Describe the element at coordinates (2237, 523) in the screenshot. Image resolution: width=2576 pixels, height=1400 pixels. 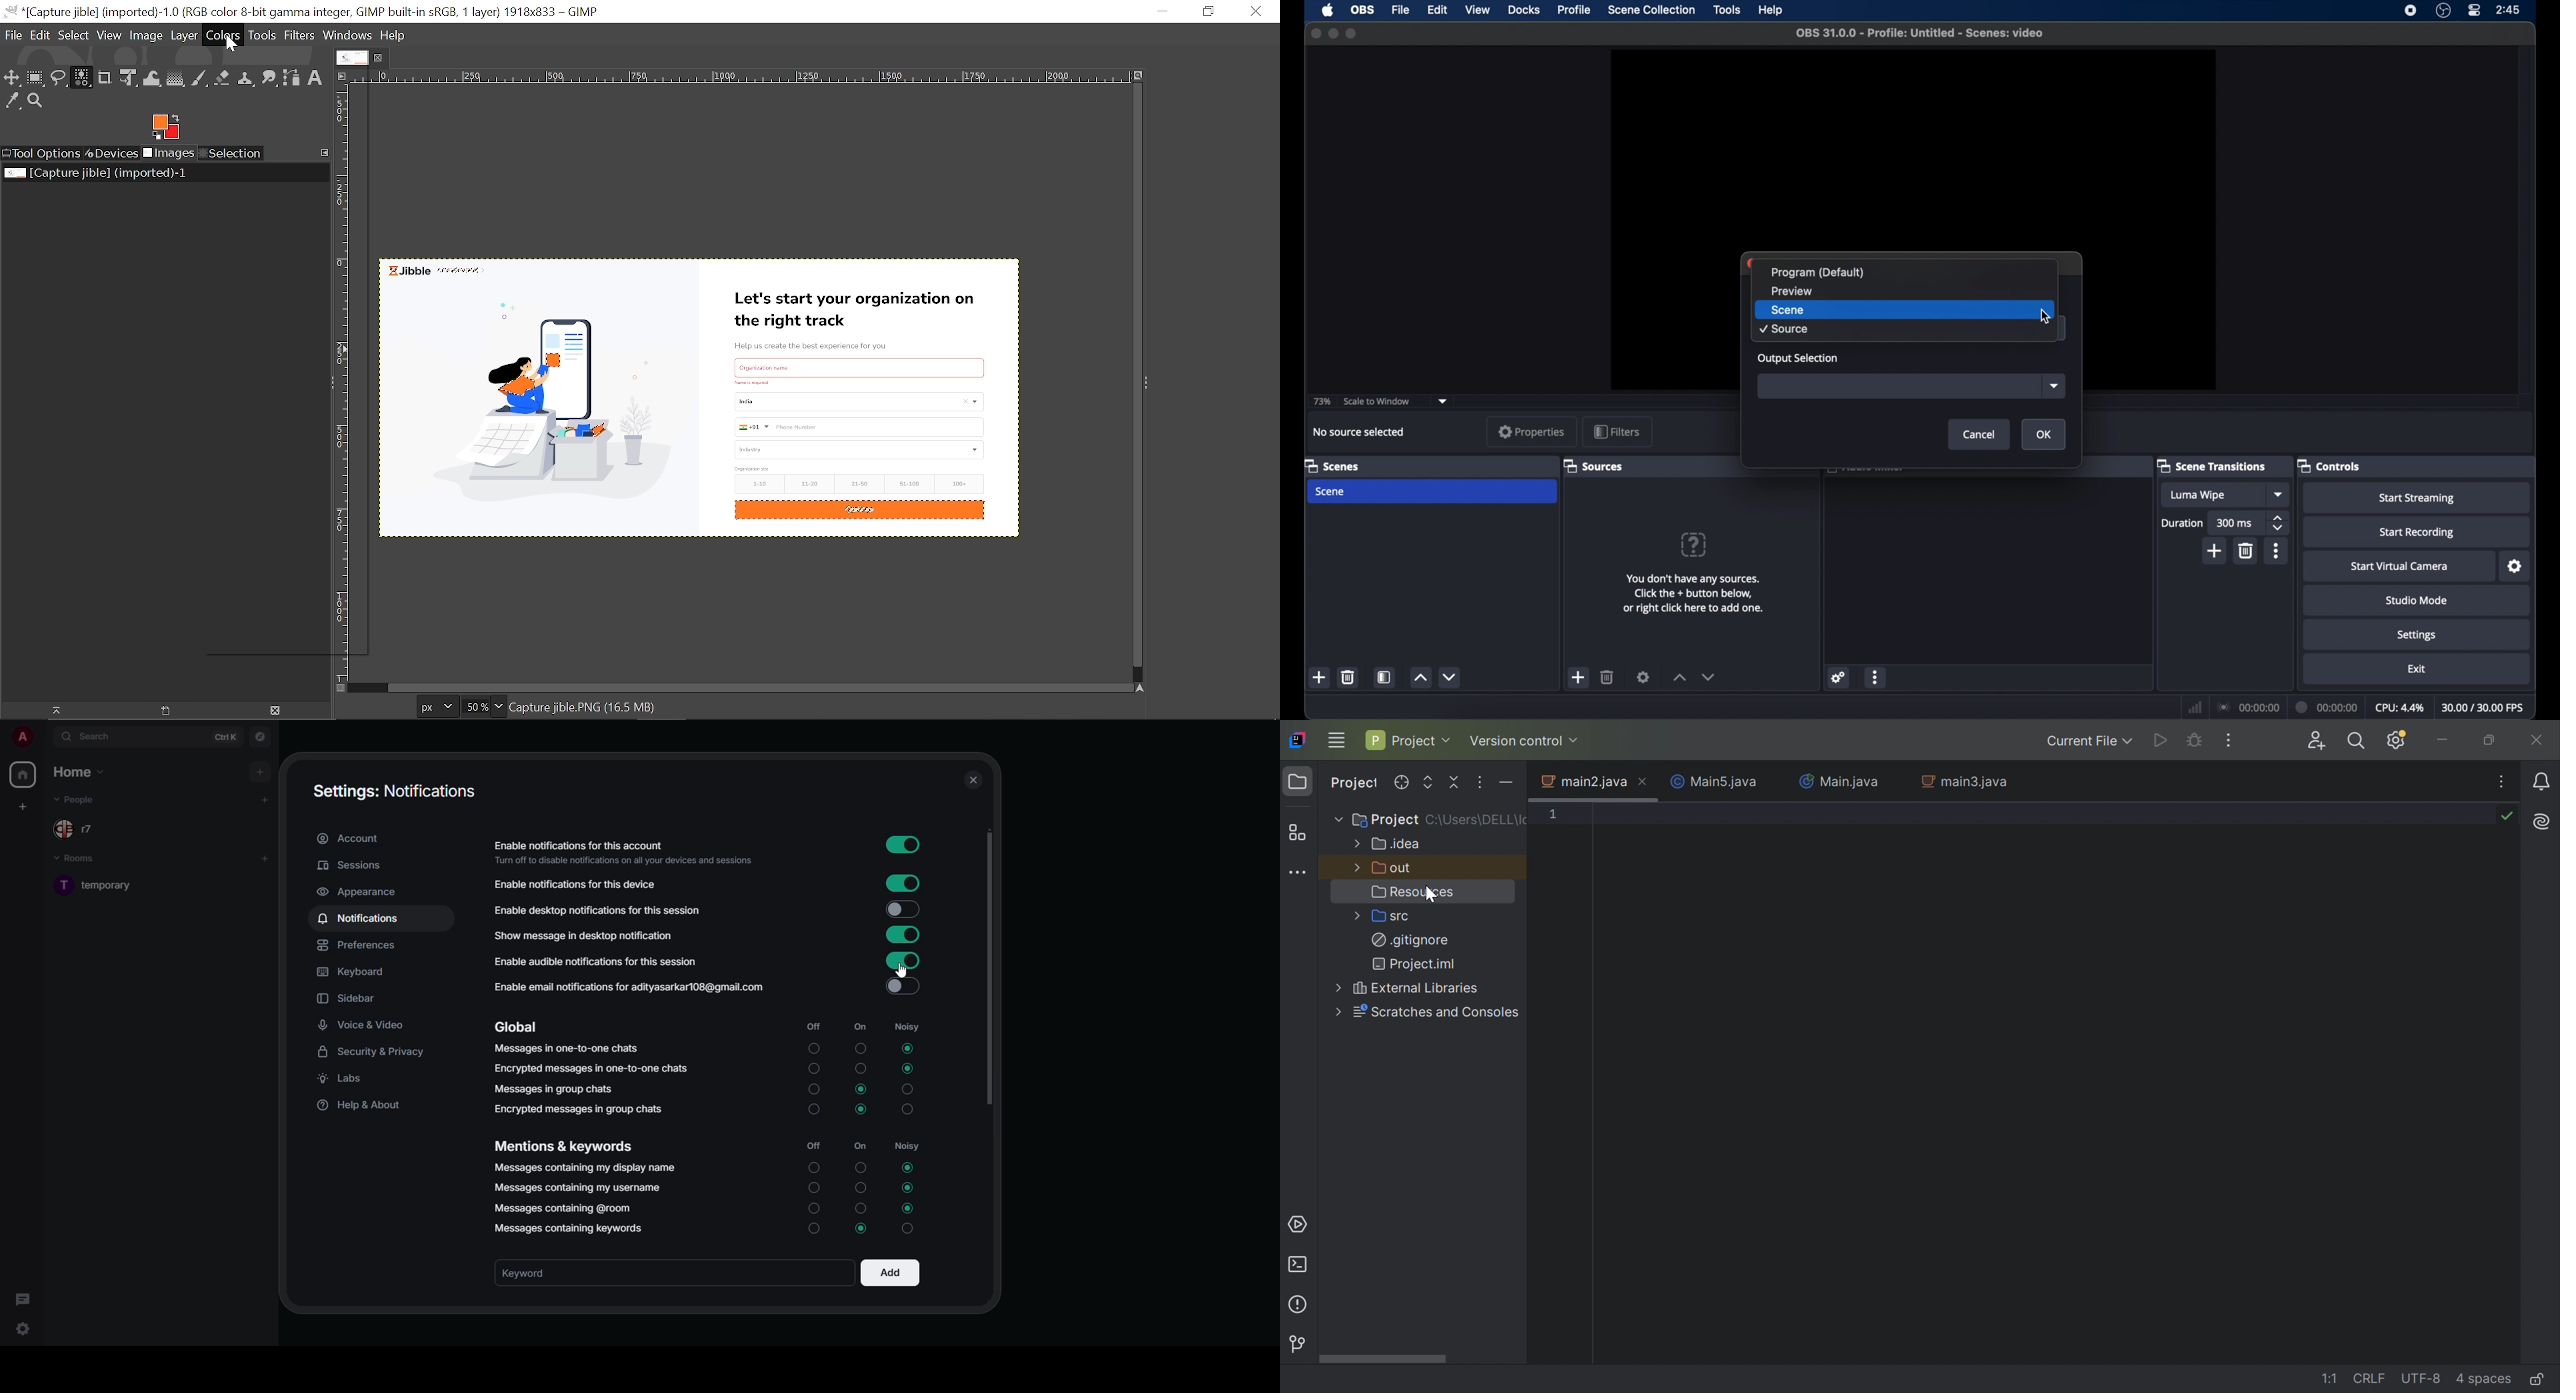
I see `300 ms` at that location.